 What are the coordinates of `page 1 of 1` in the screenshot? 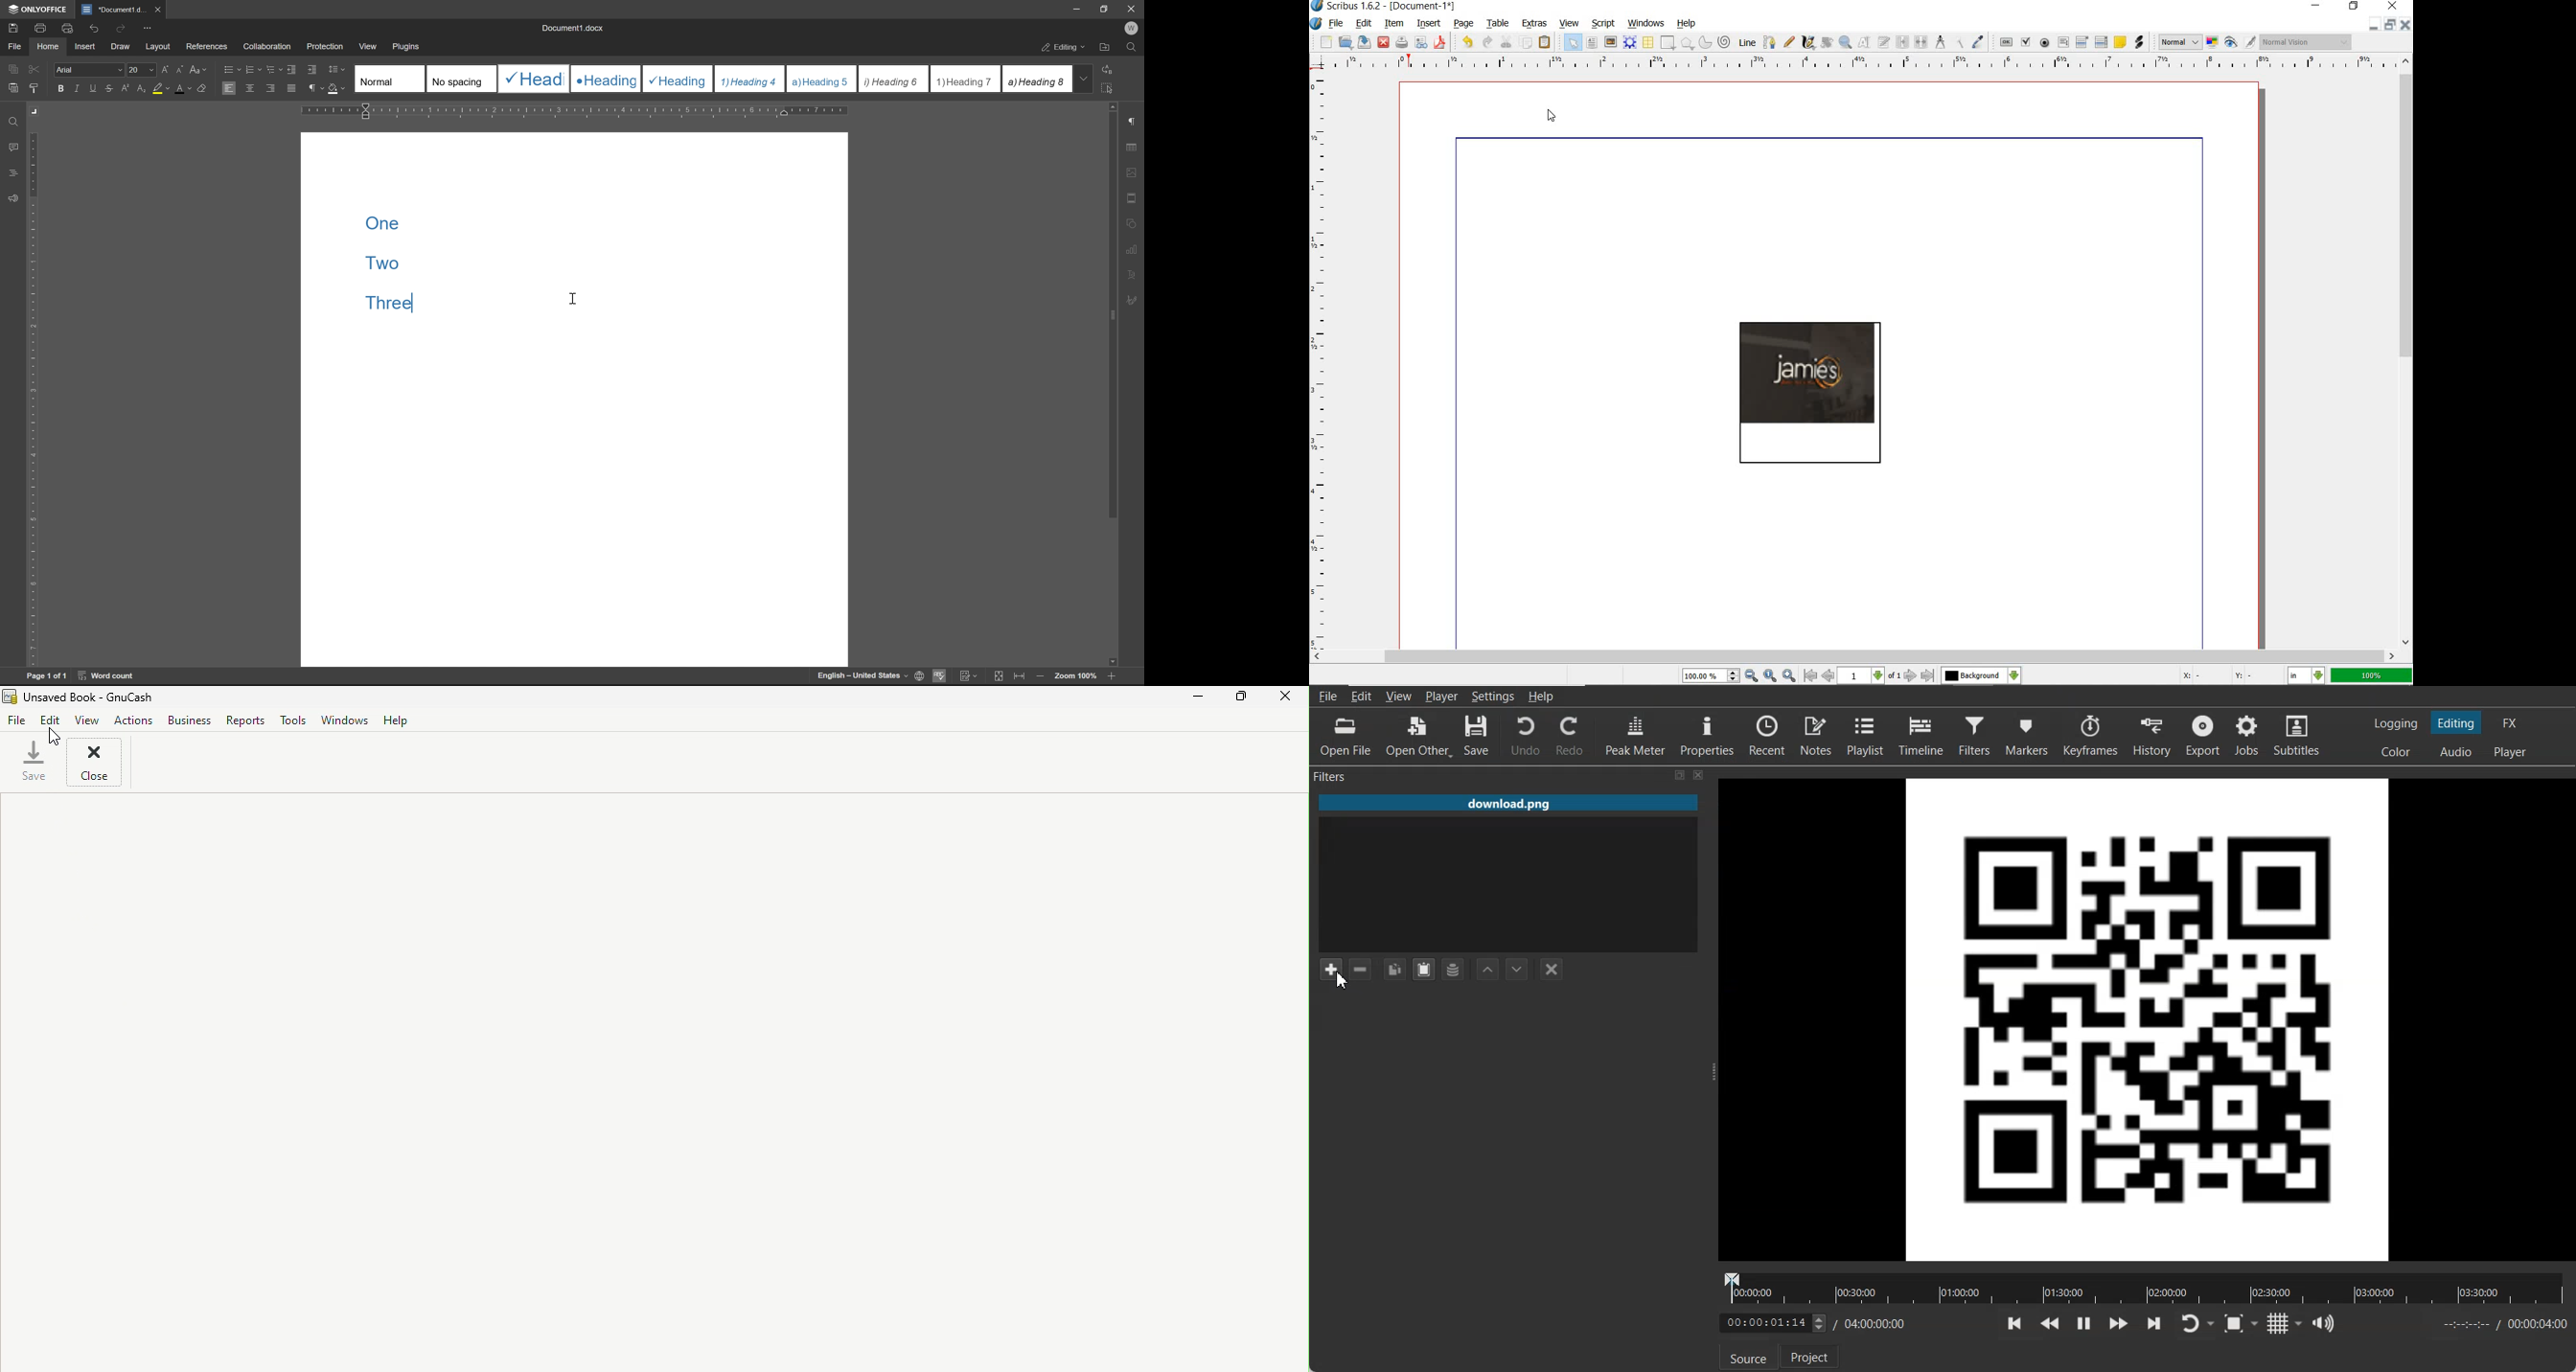 It's located at (47, 676).